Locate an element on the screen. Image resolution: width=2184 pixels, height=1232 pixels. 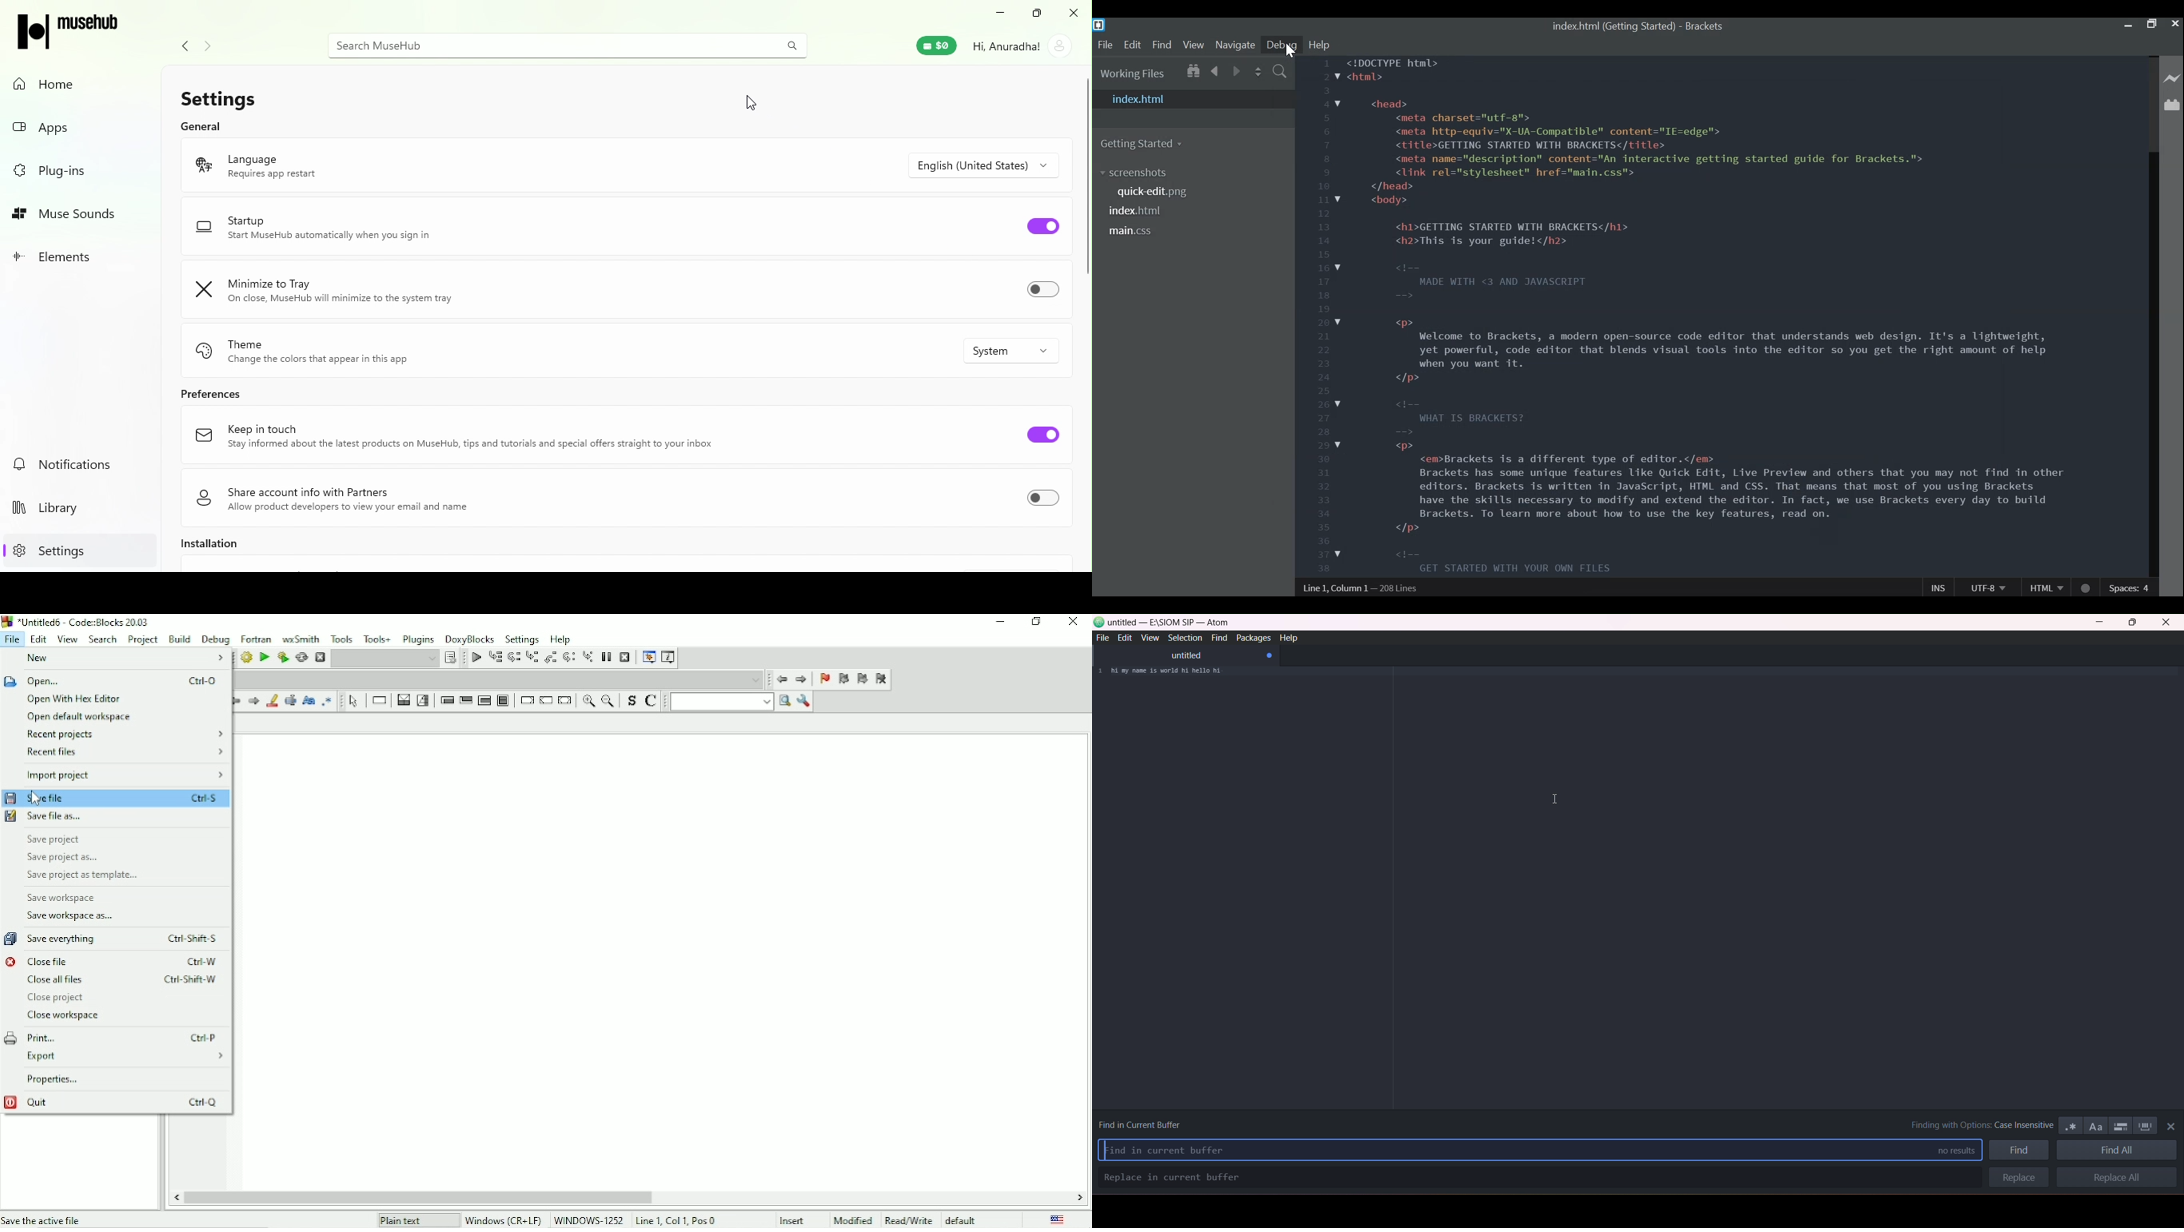
Settings General is located at coordinates (301, 105).